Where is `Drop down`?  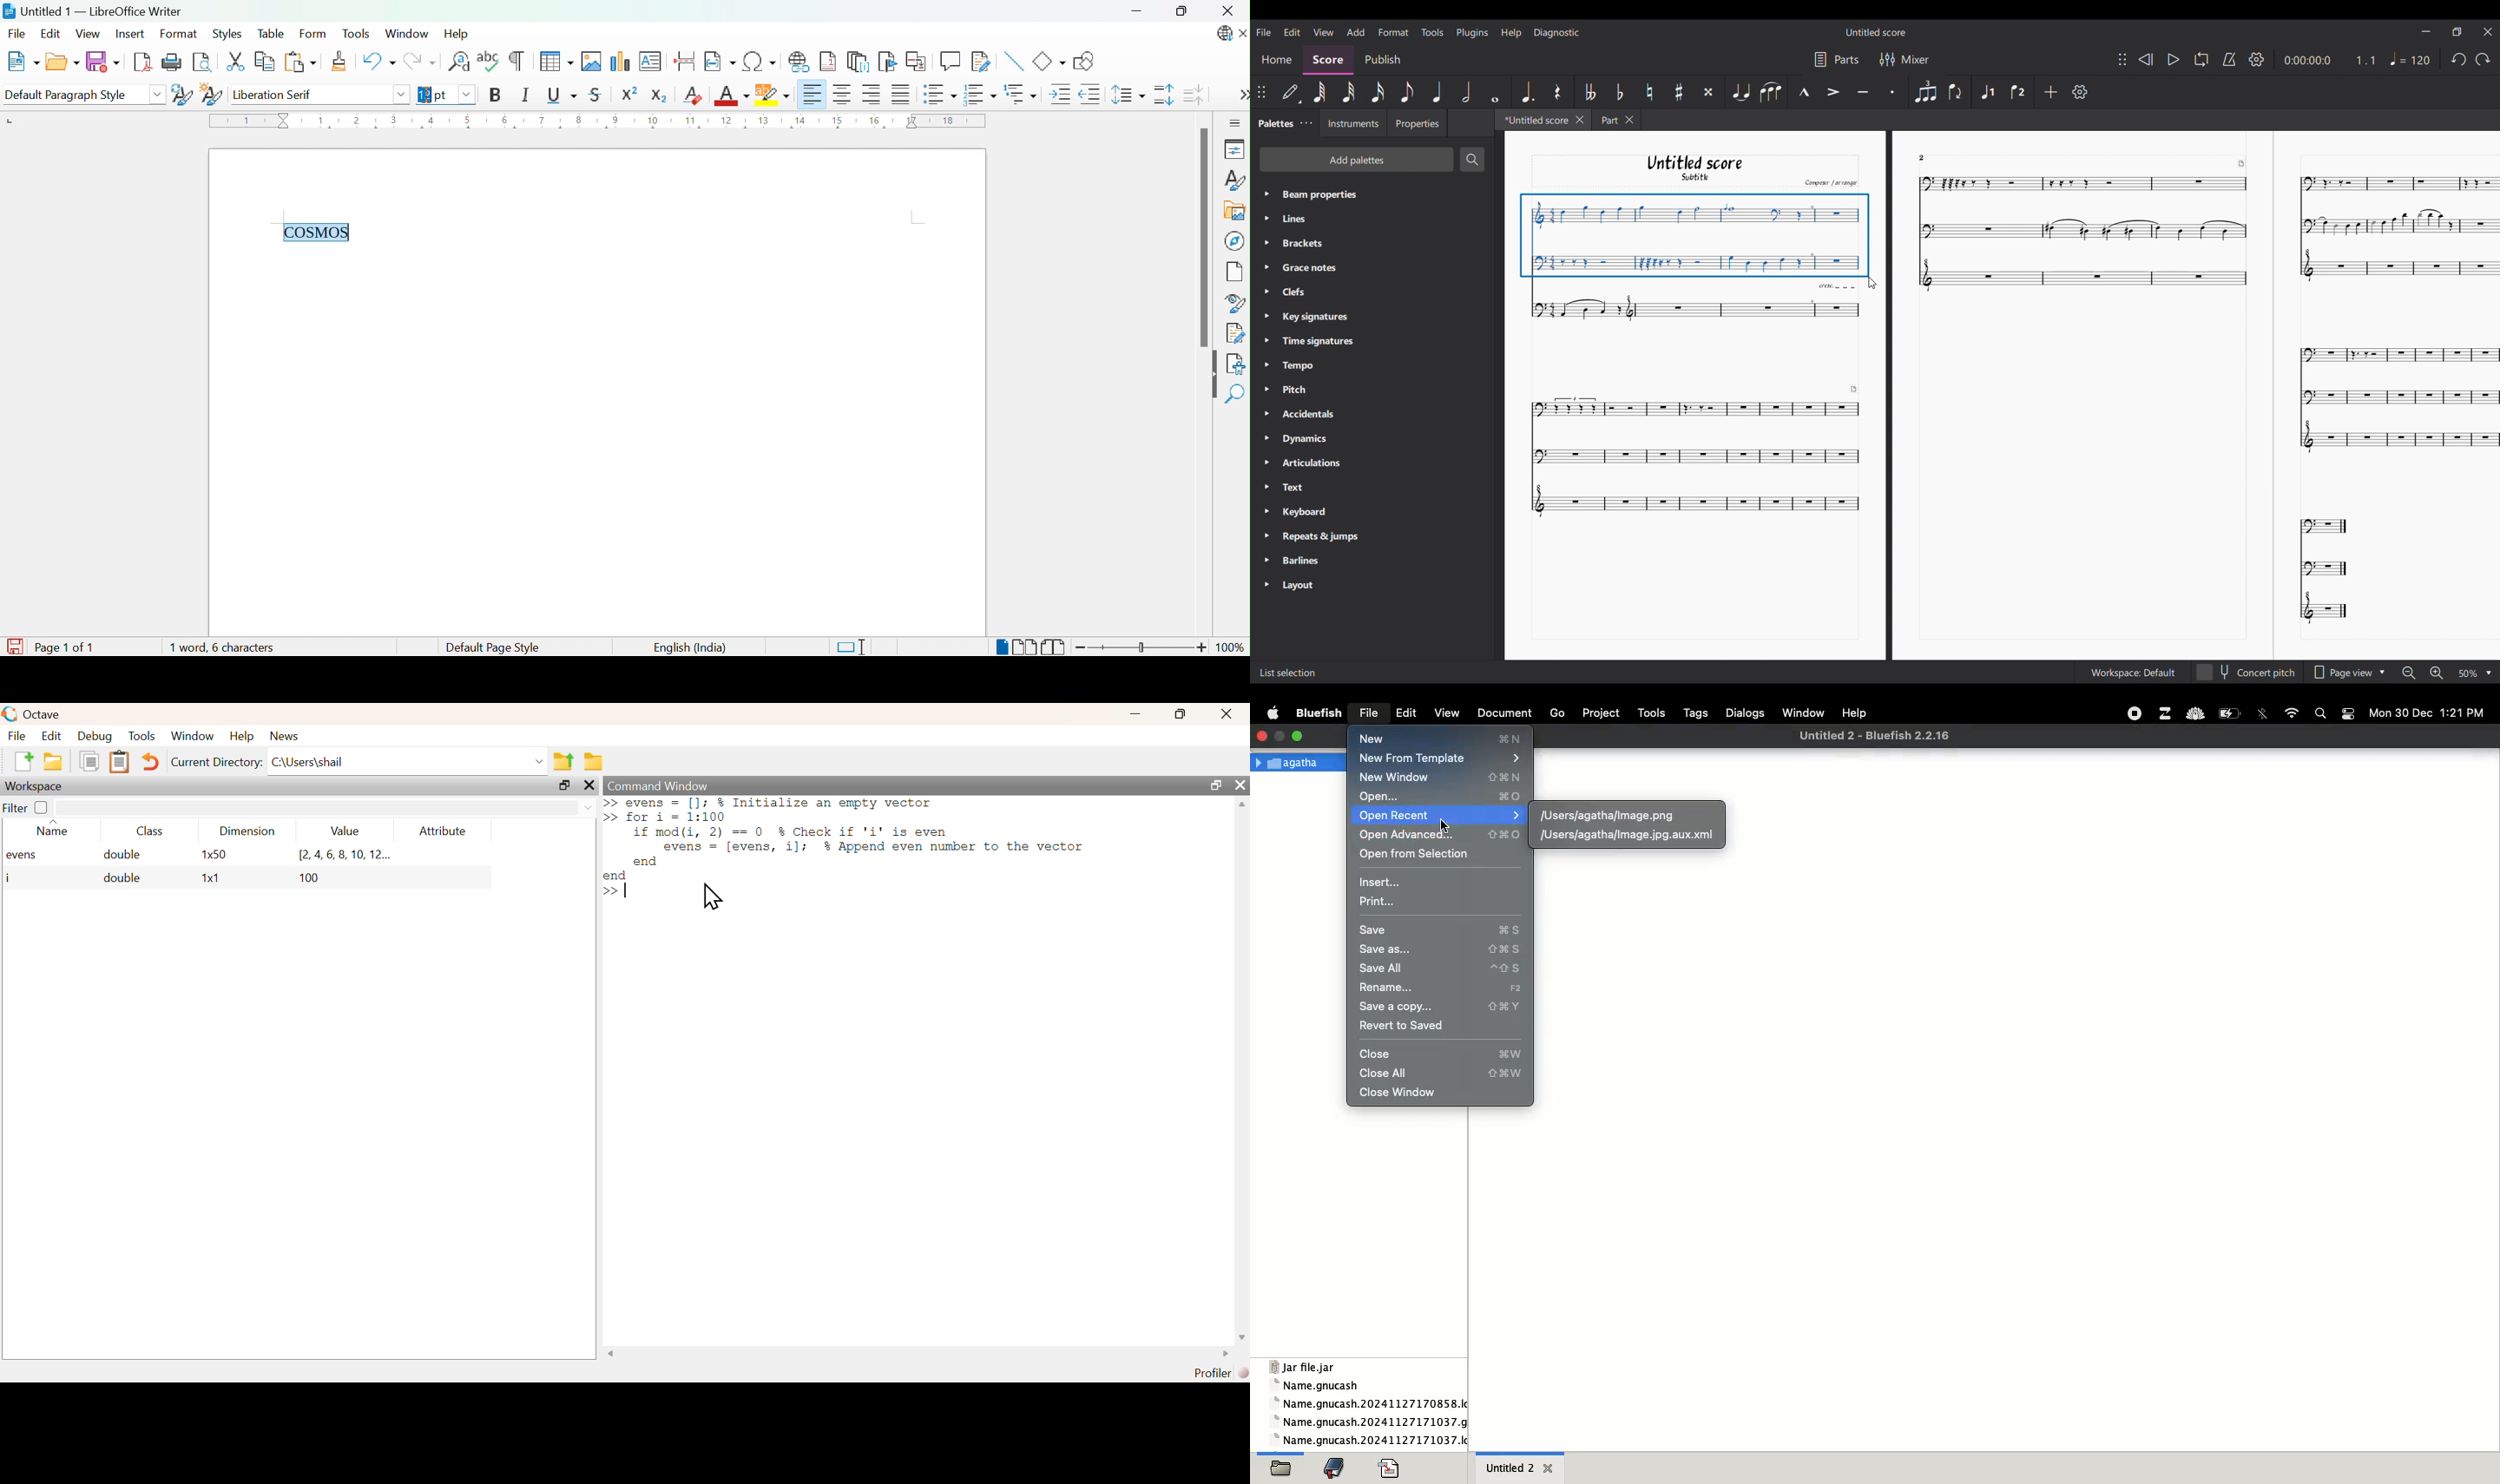 Drop down is located at coordinates (463, 94).